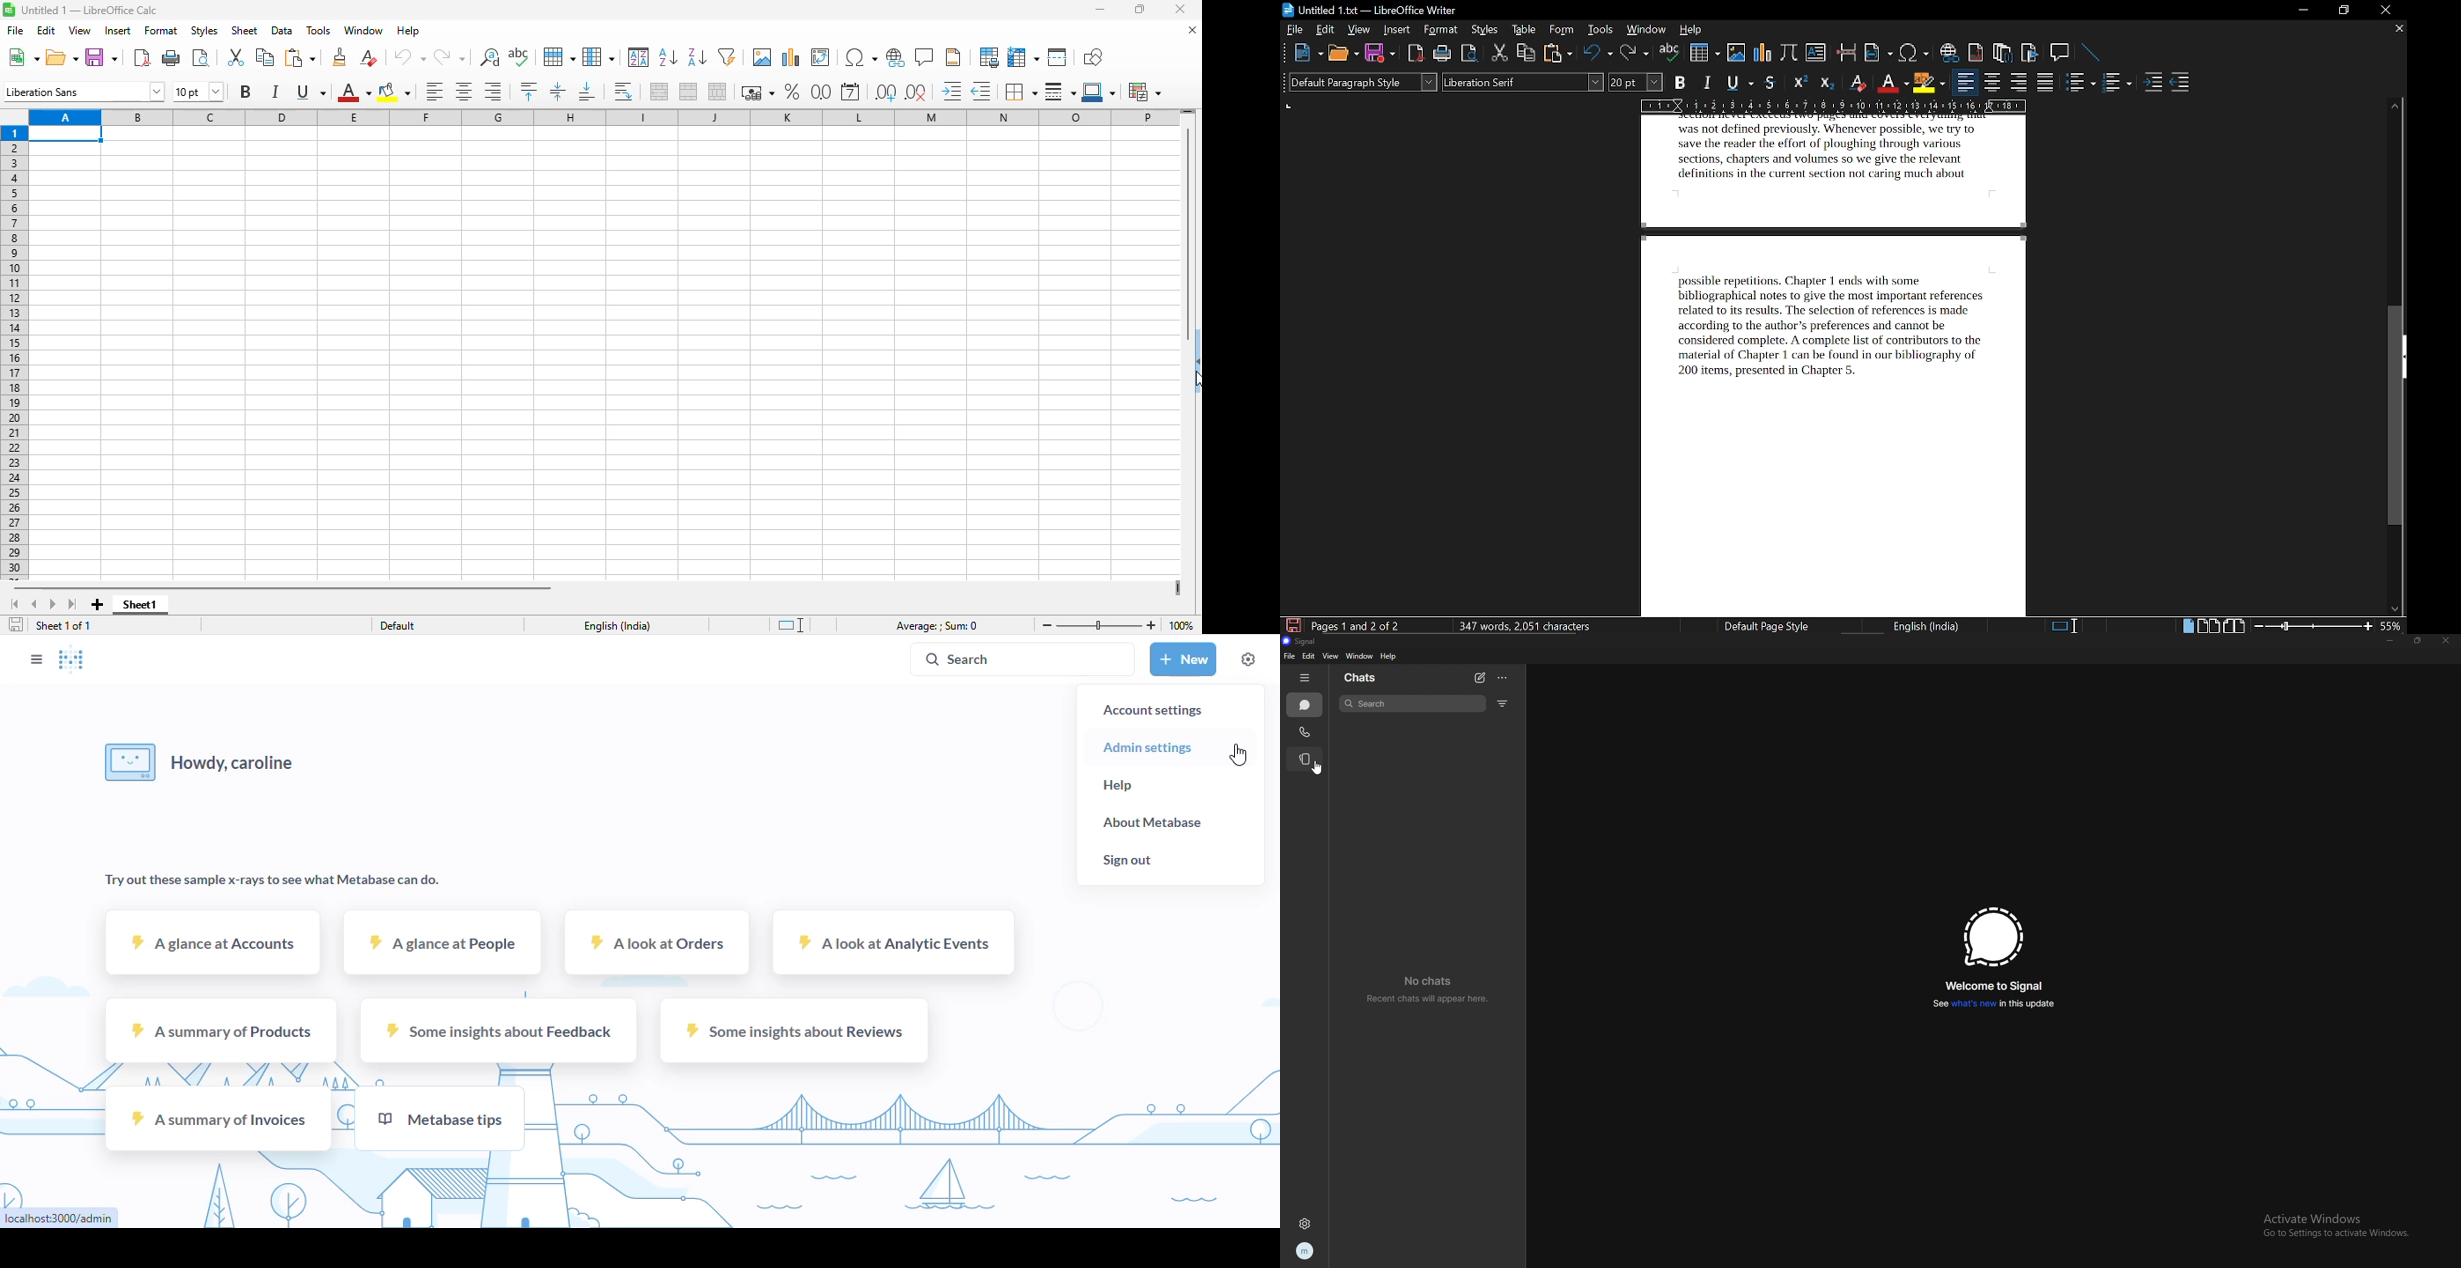  I want to click on align bottom, so click(586, 92).